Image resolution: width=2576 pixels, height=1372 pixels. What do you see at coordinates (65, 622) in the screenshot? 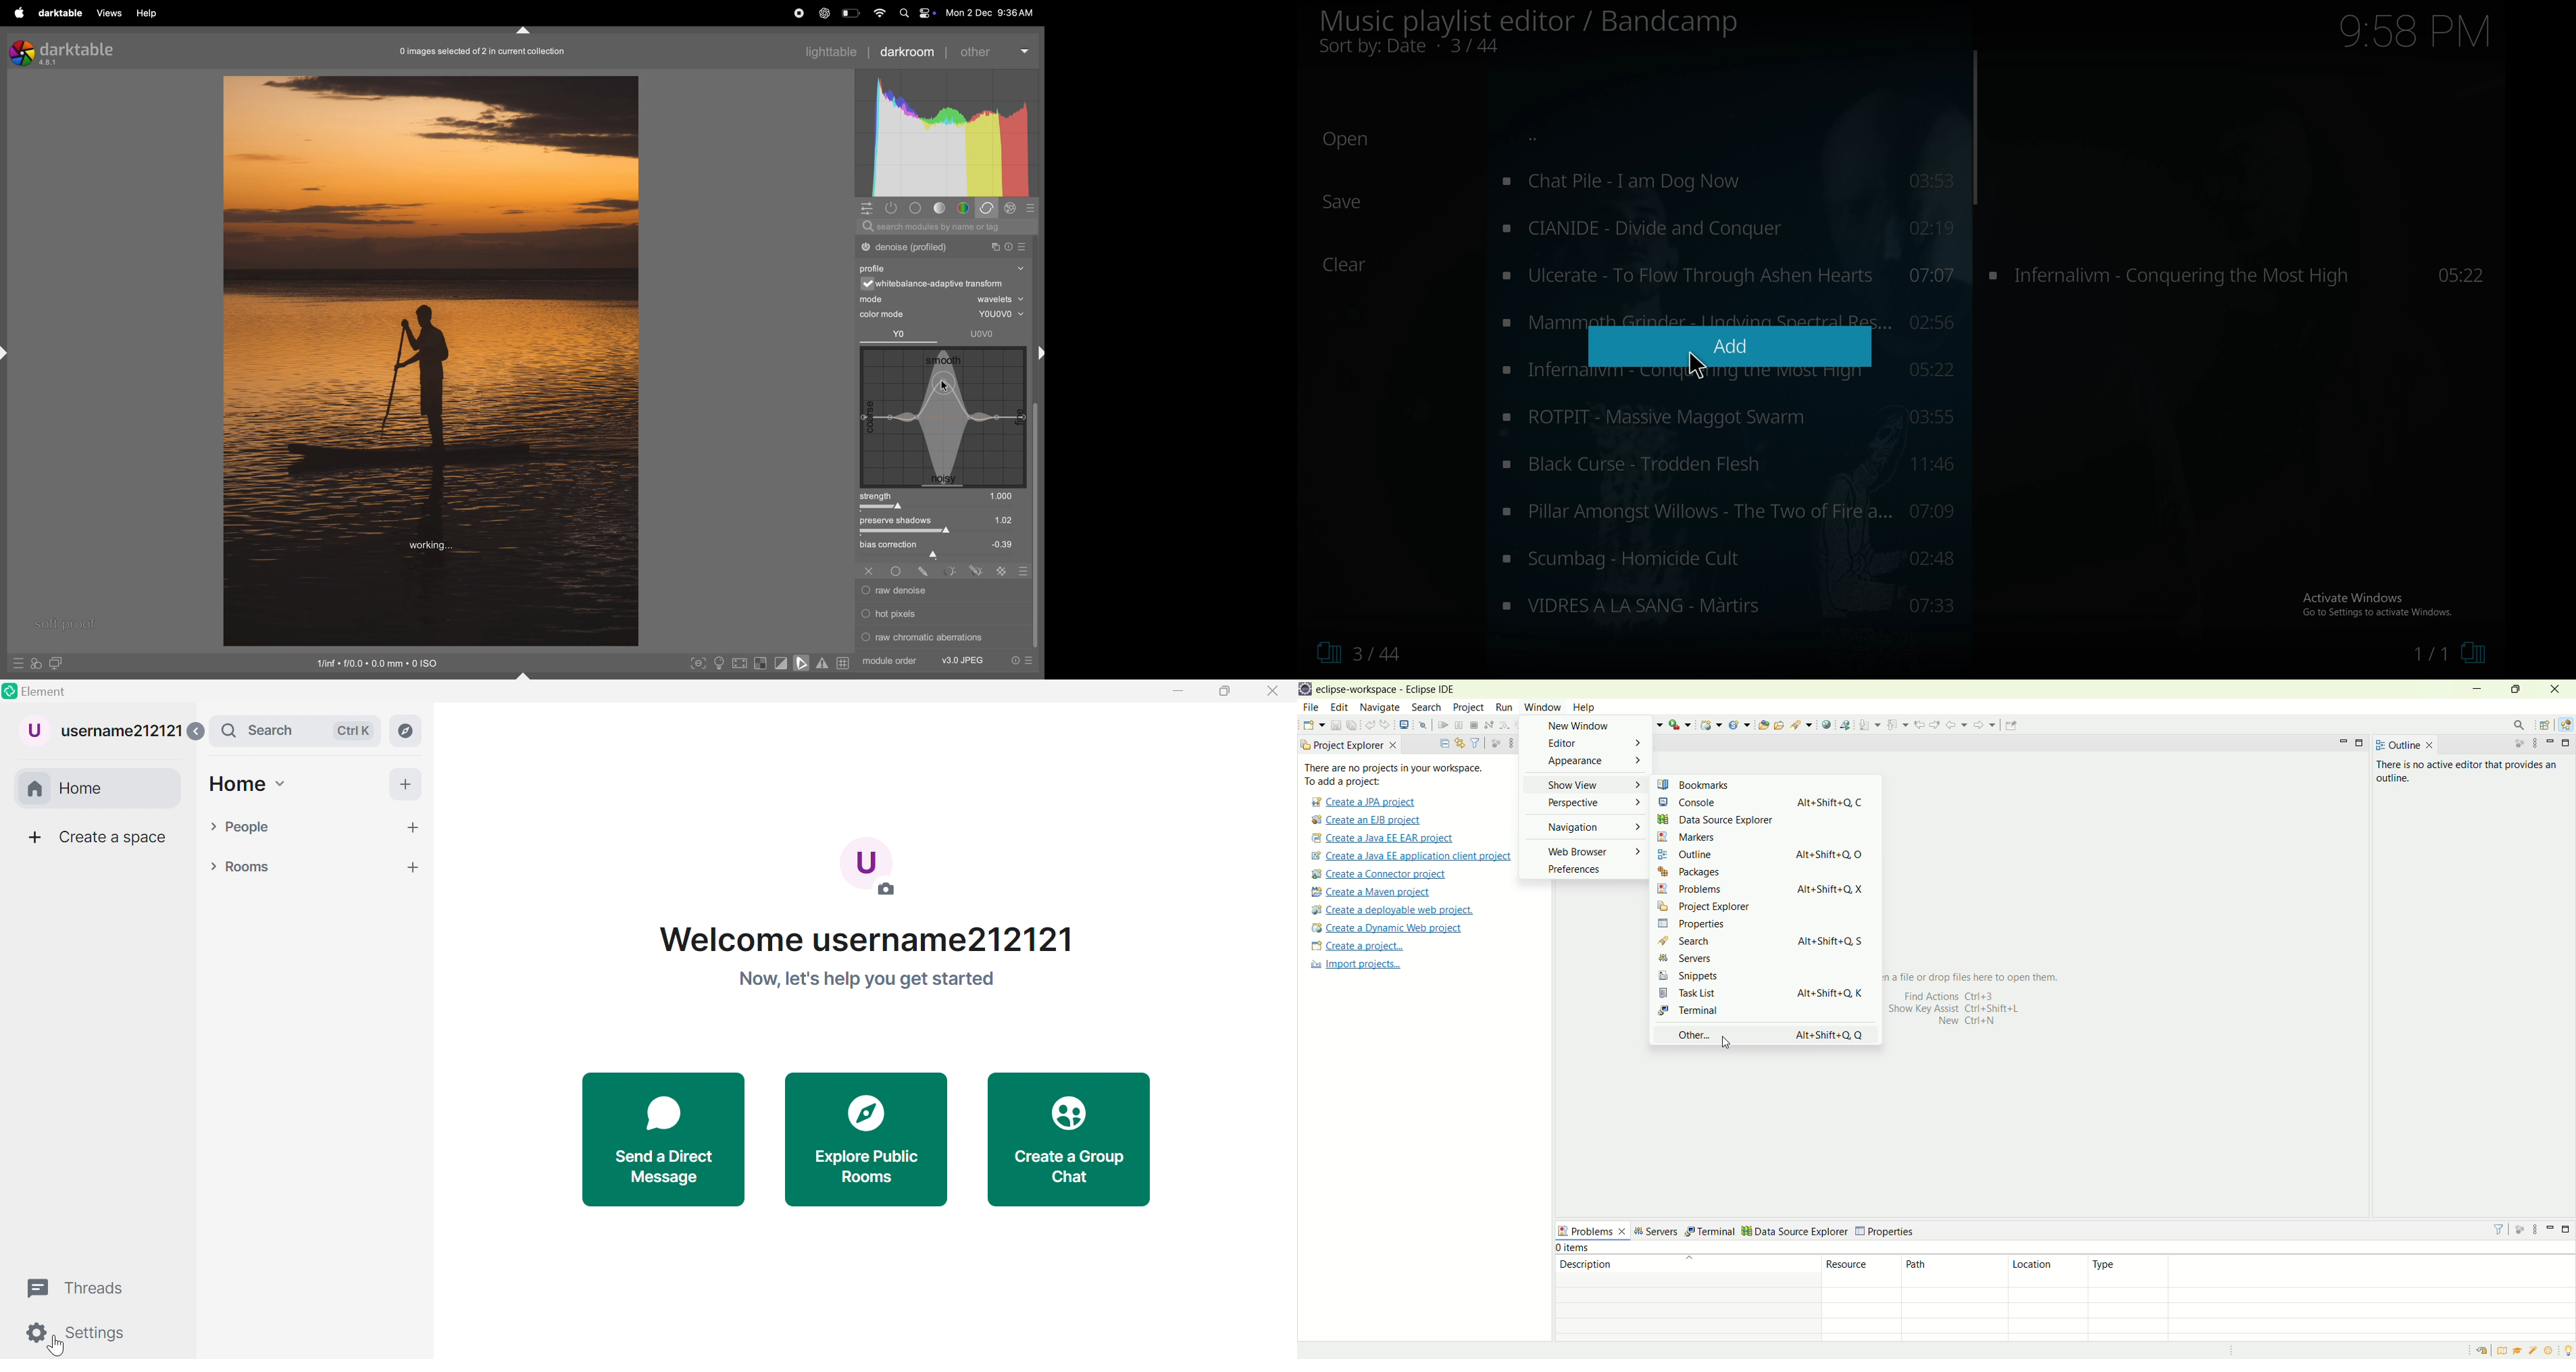
I see `soft proffing` at bounding box center [65, 622].